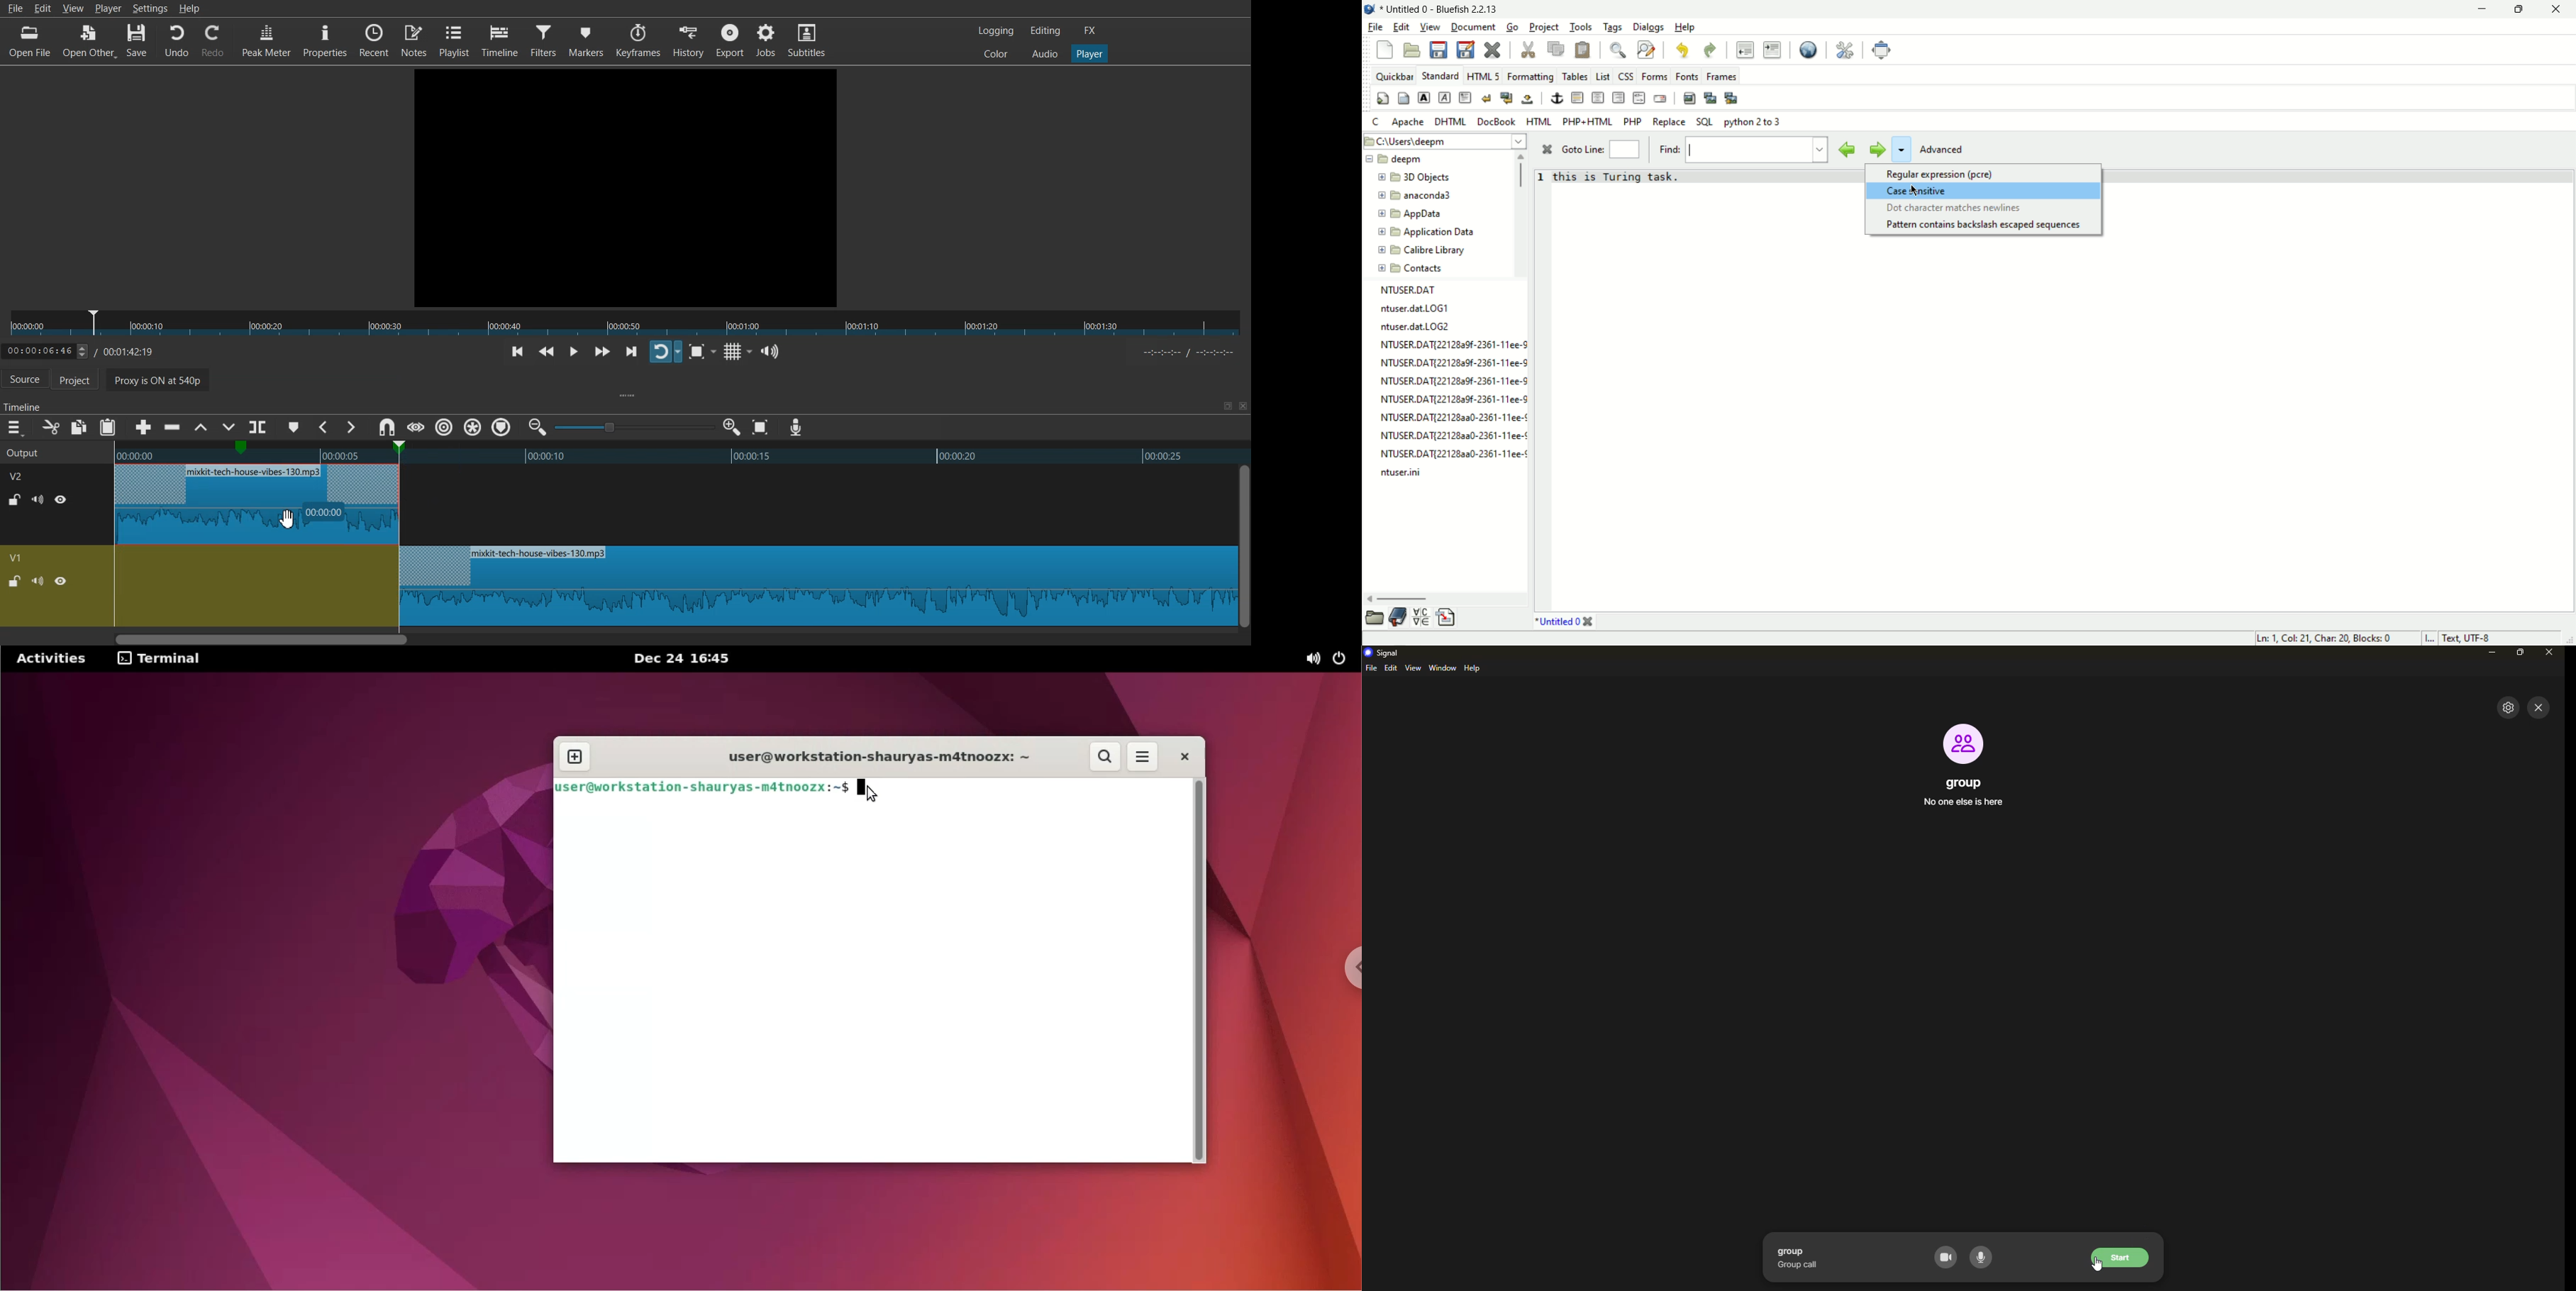  Describe the element at coordinates (1529, 51) in the screenshot. I see `cut` at that location.